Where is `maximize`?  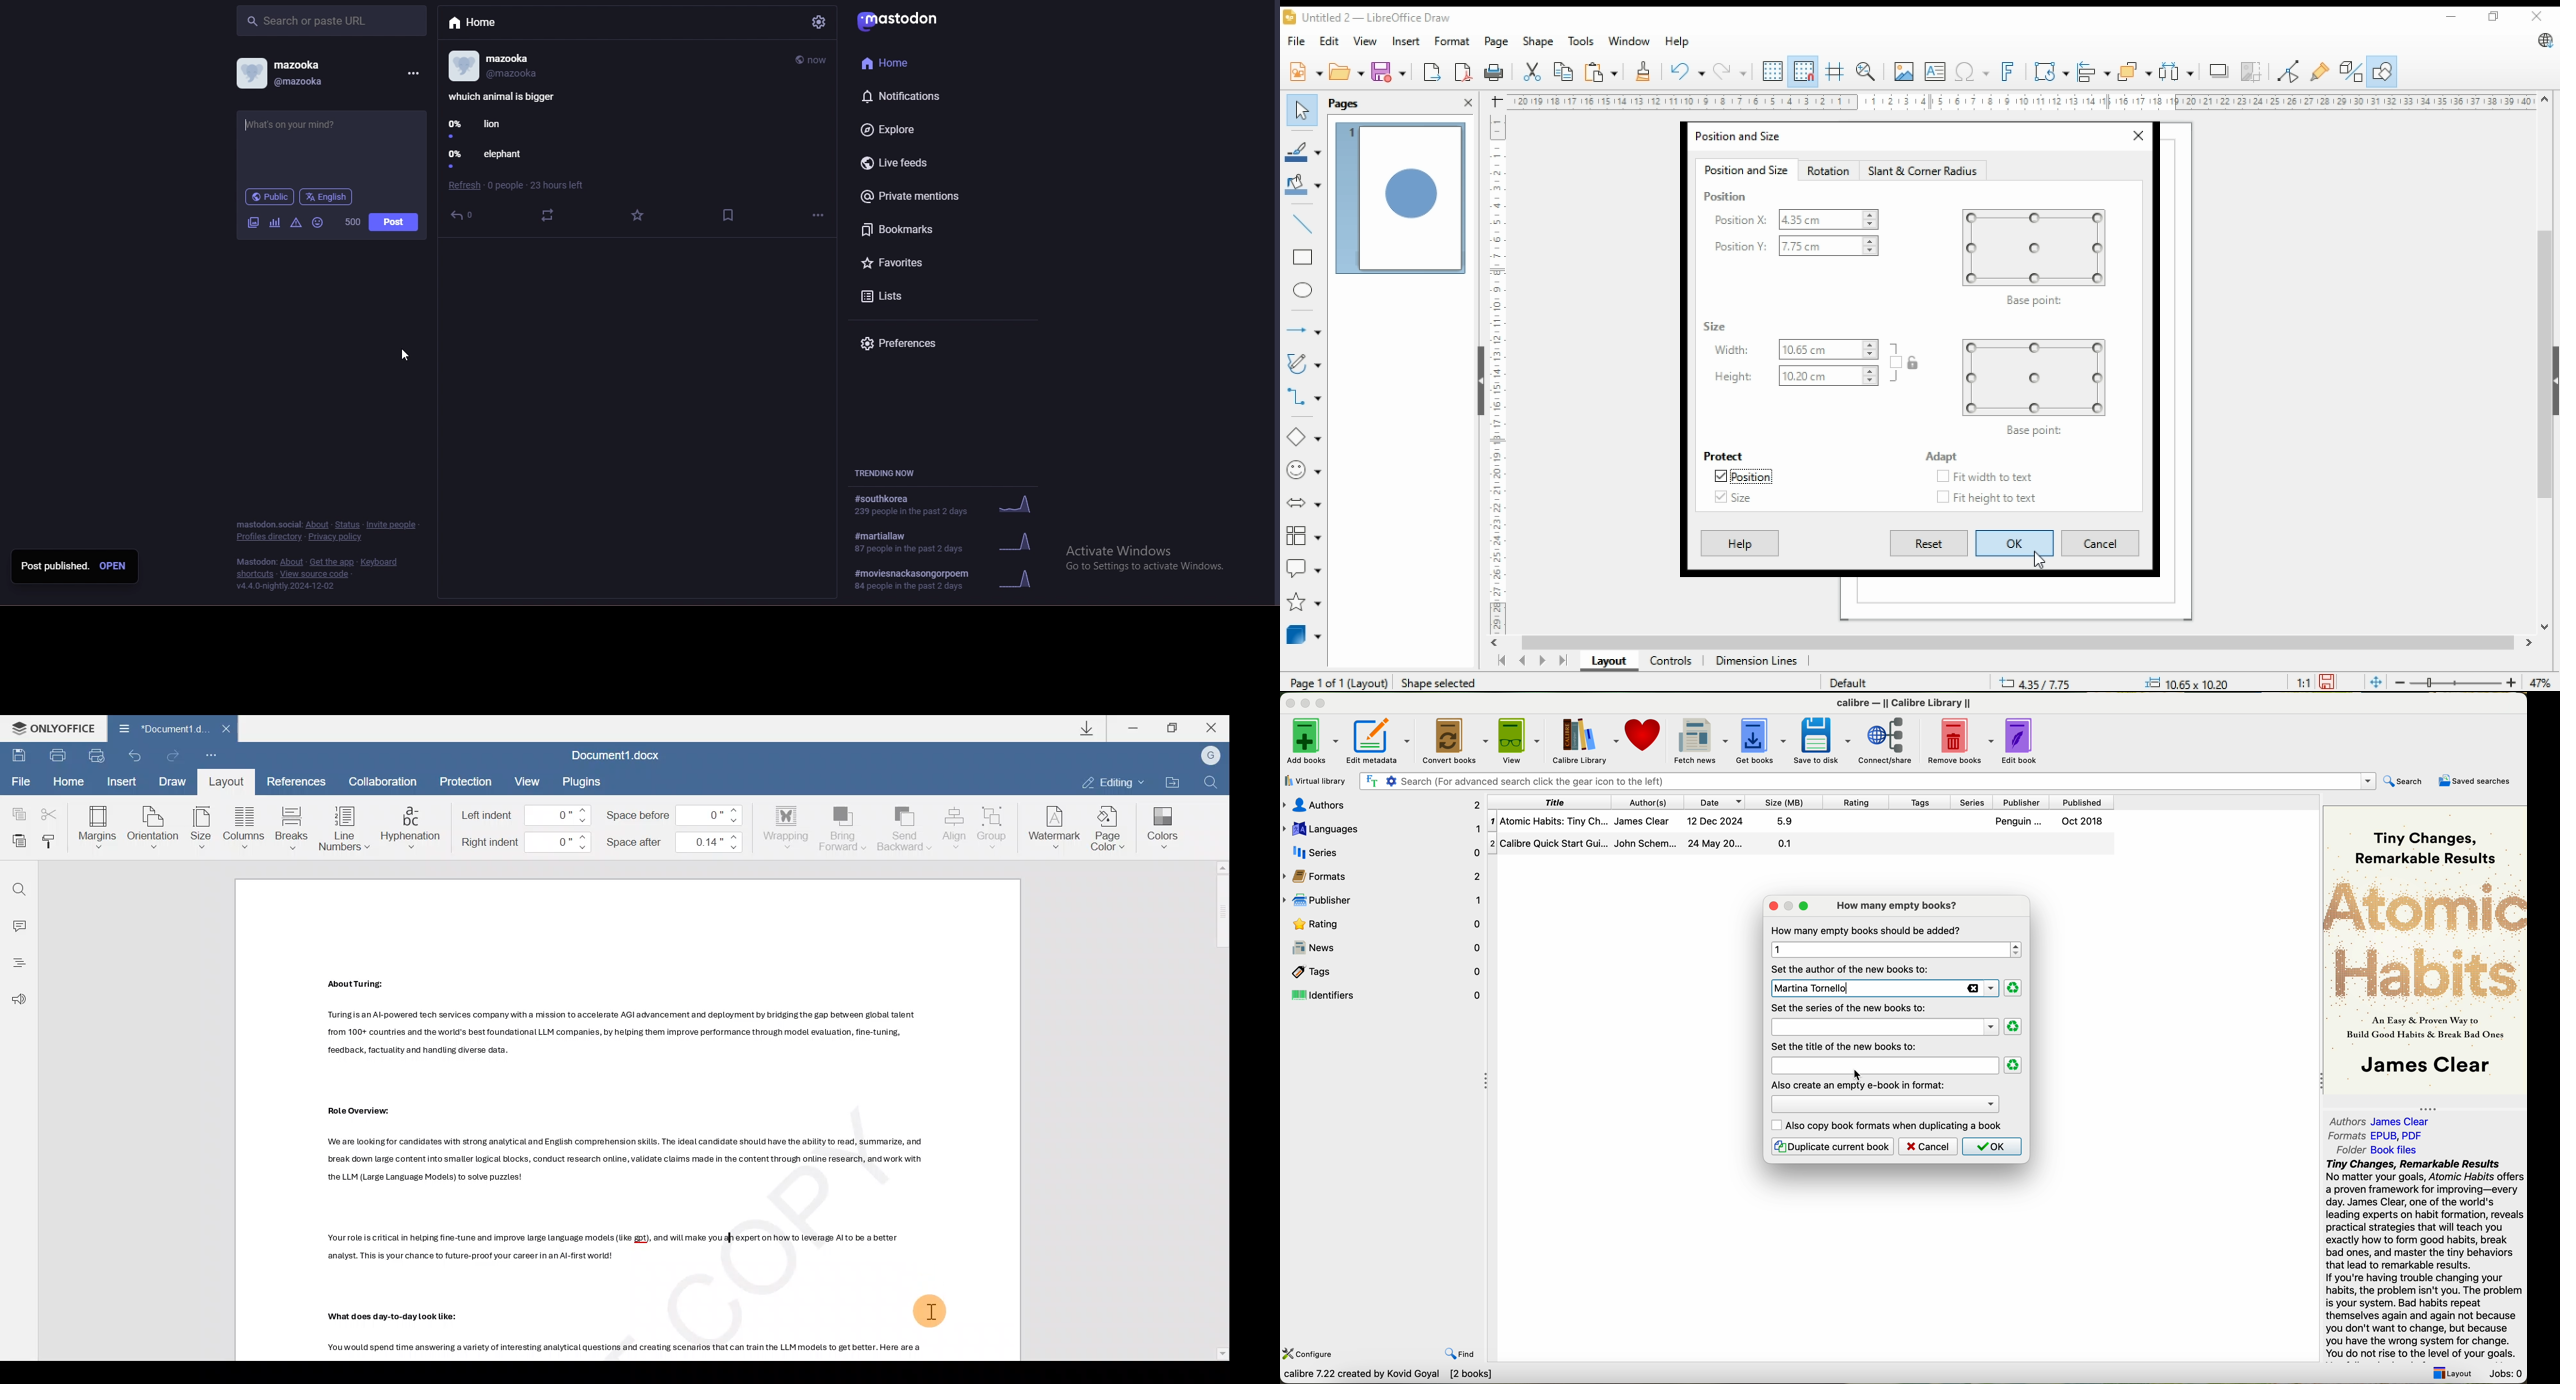
maximize is located at coordinates (1322, 702).